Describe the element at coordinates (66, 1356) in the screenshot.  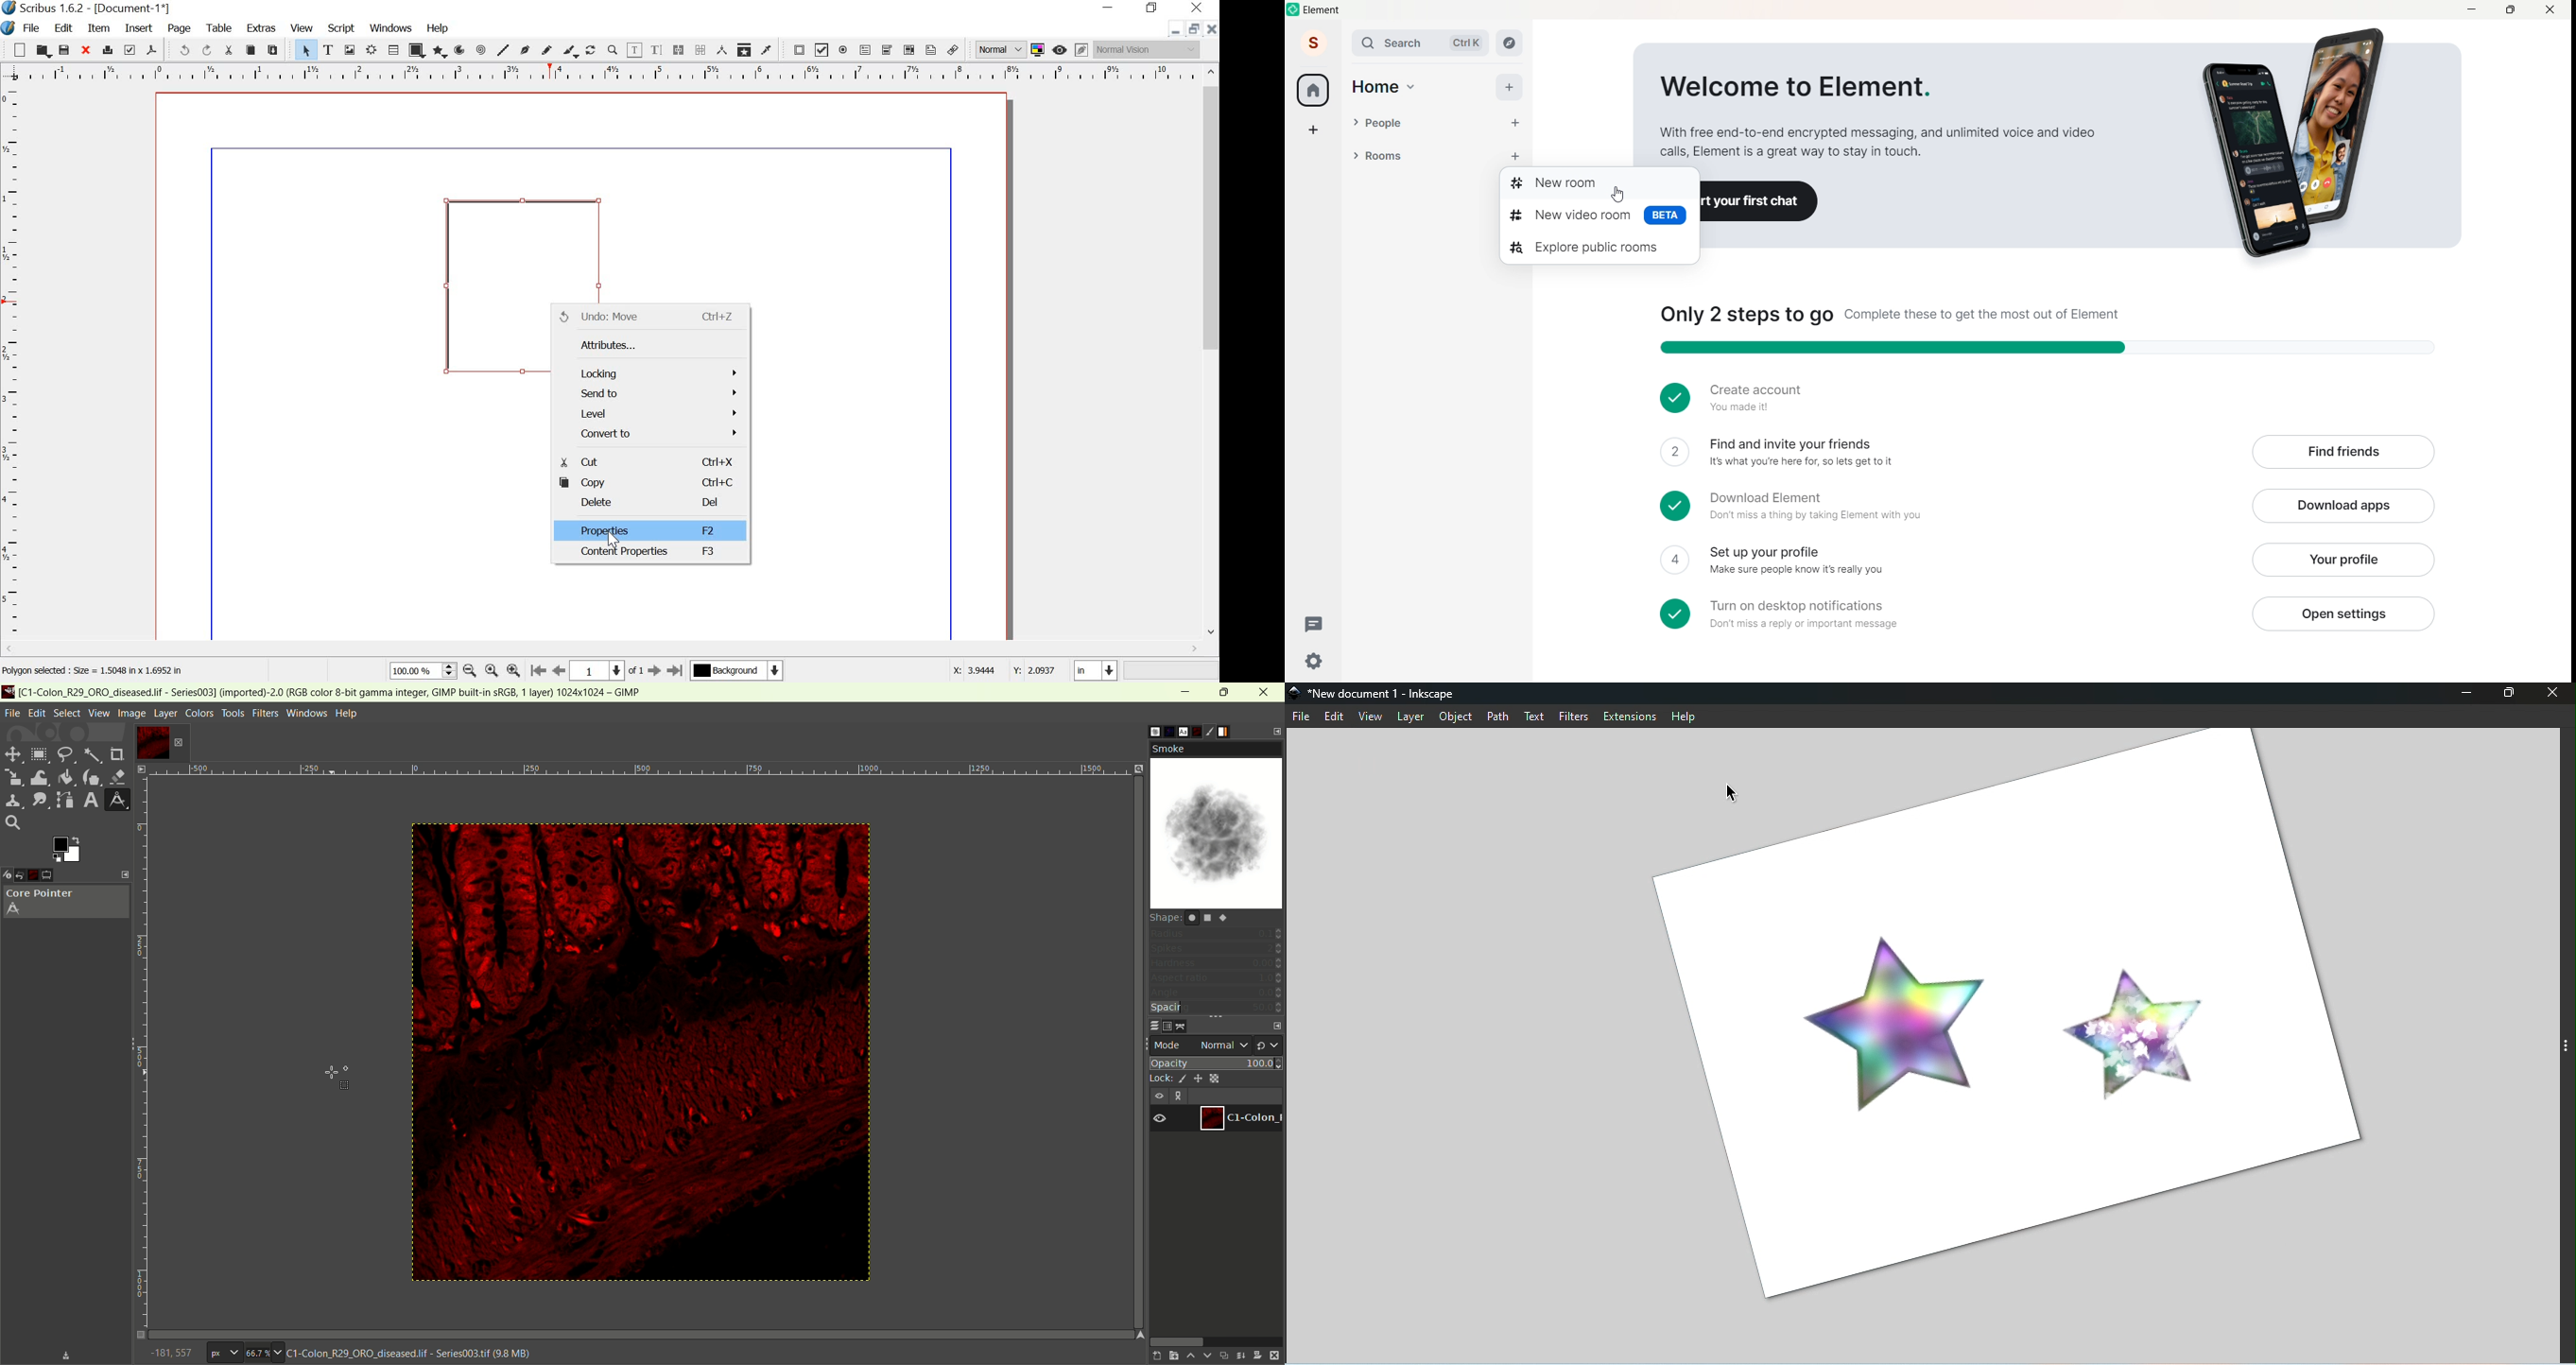
I see `save` at that location.